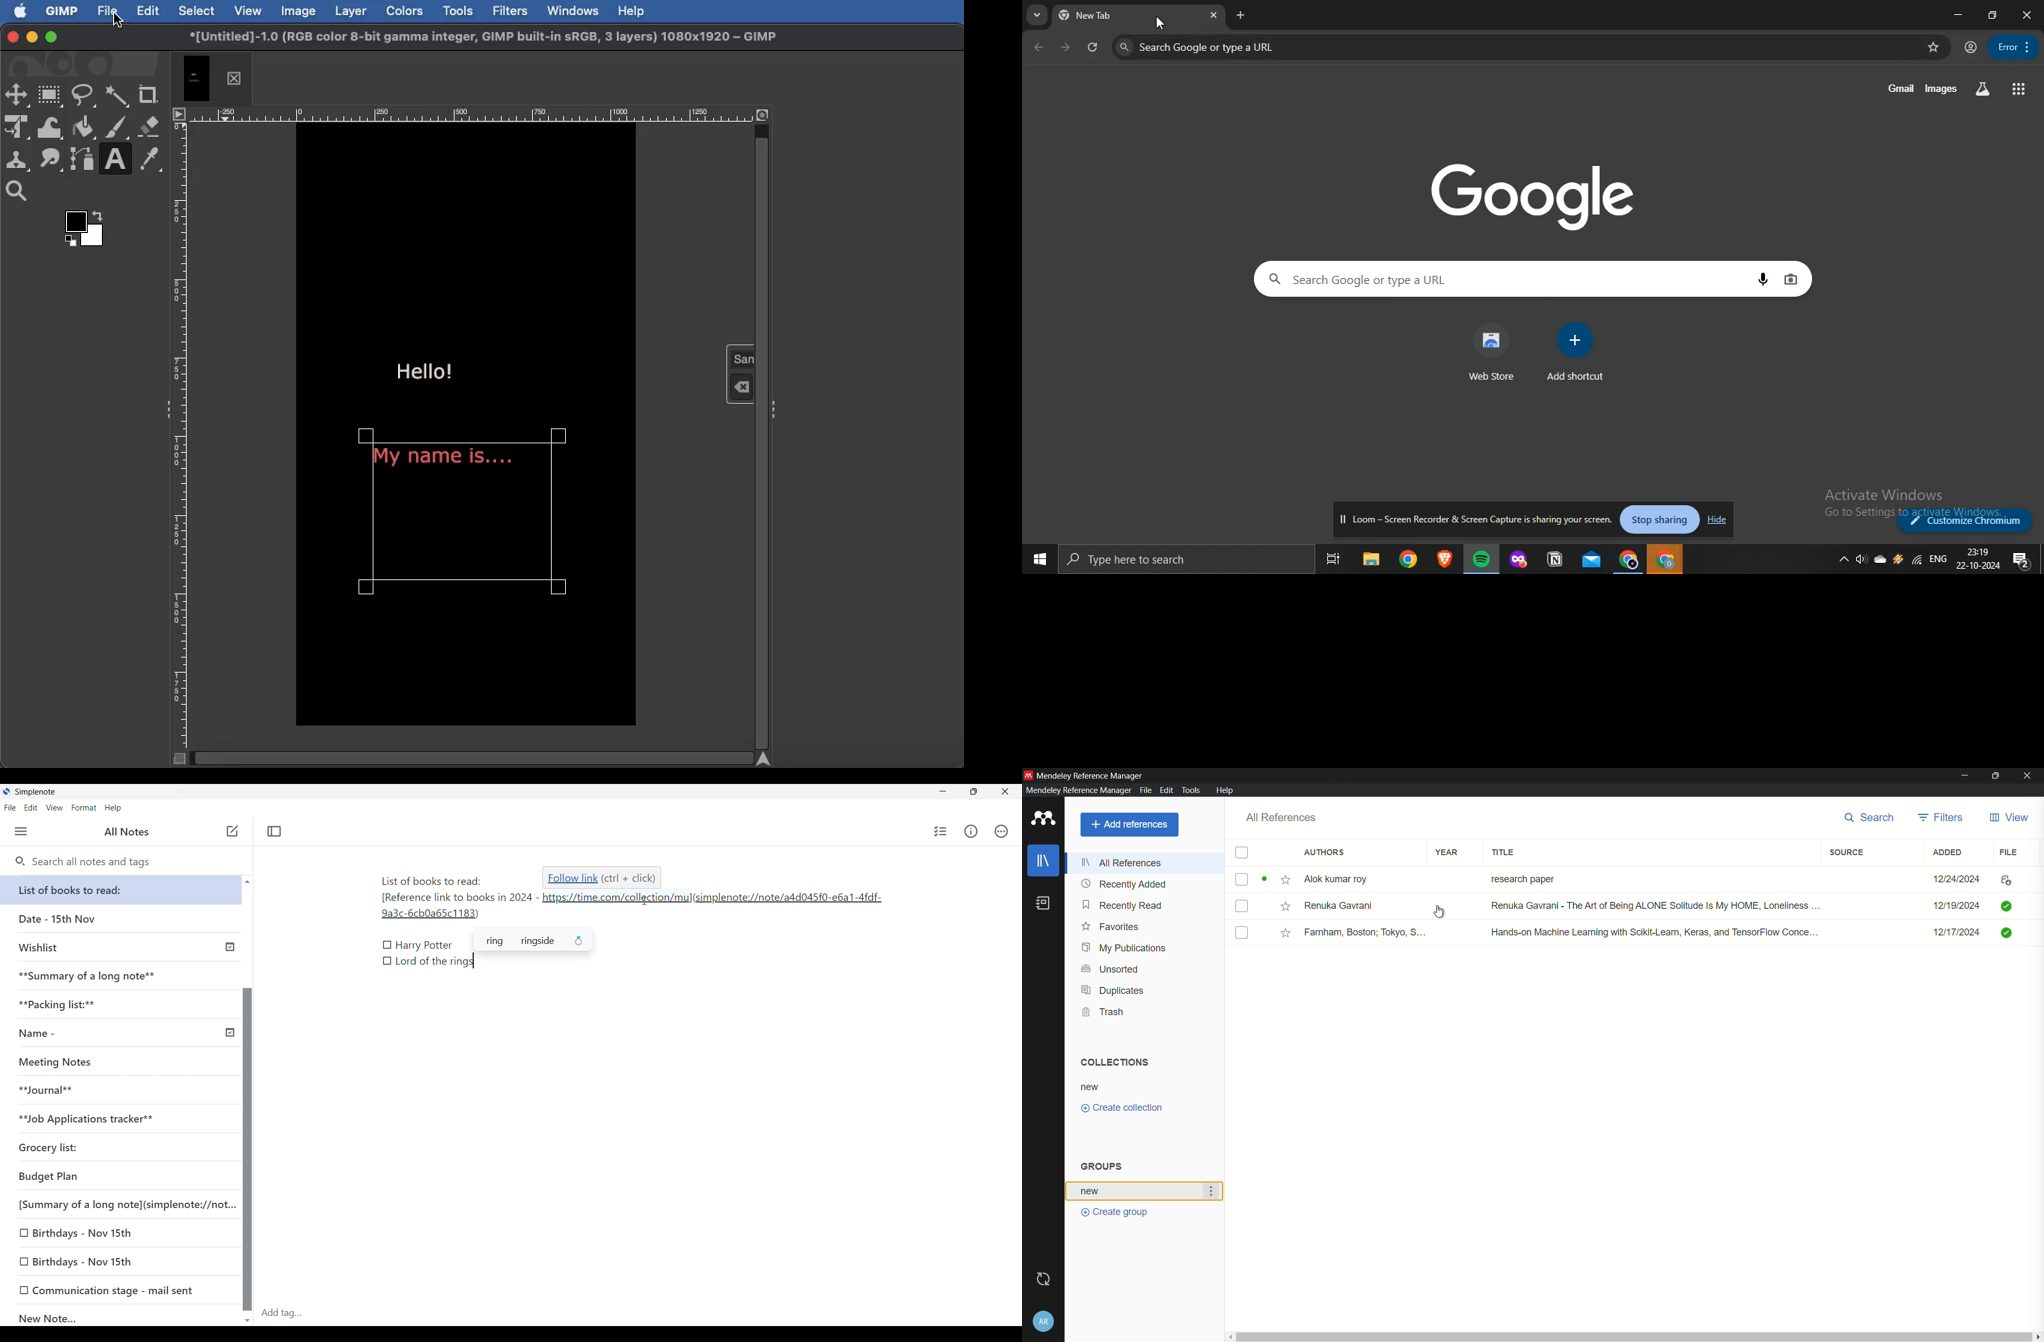 The height and width of the screenshot is (1344, 2044). What do you see at coordinates (1112, 1062) in the screenshot?
I see `collections` at bounding box center [1112, 1062].